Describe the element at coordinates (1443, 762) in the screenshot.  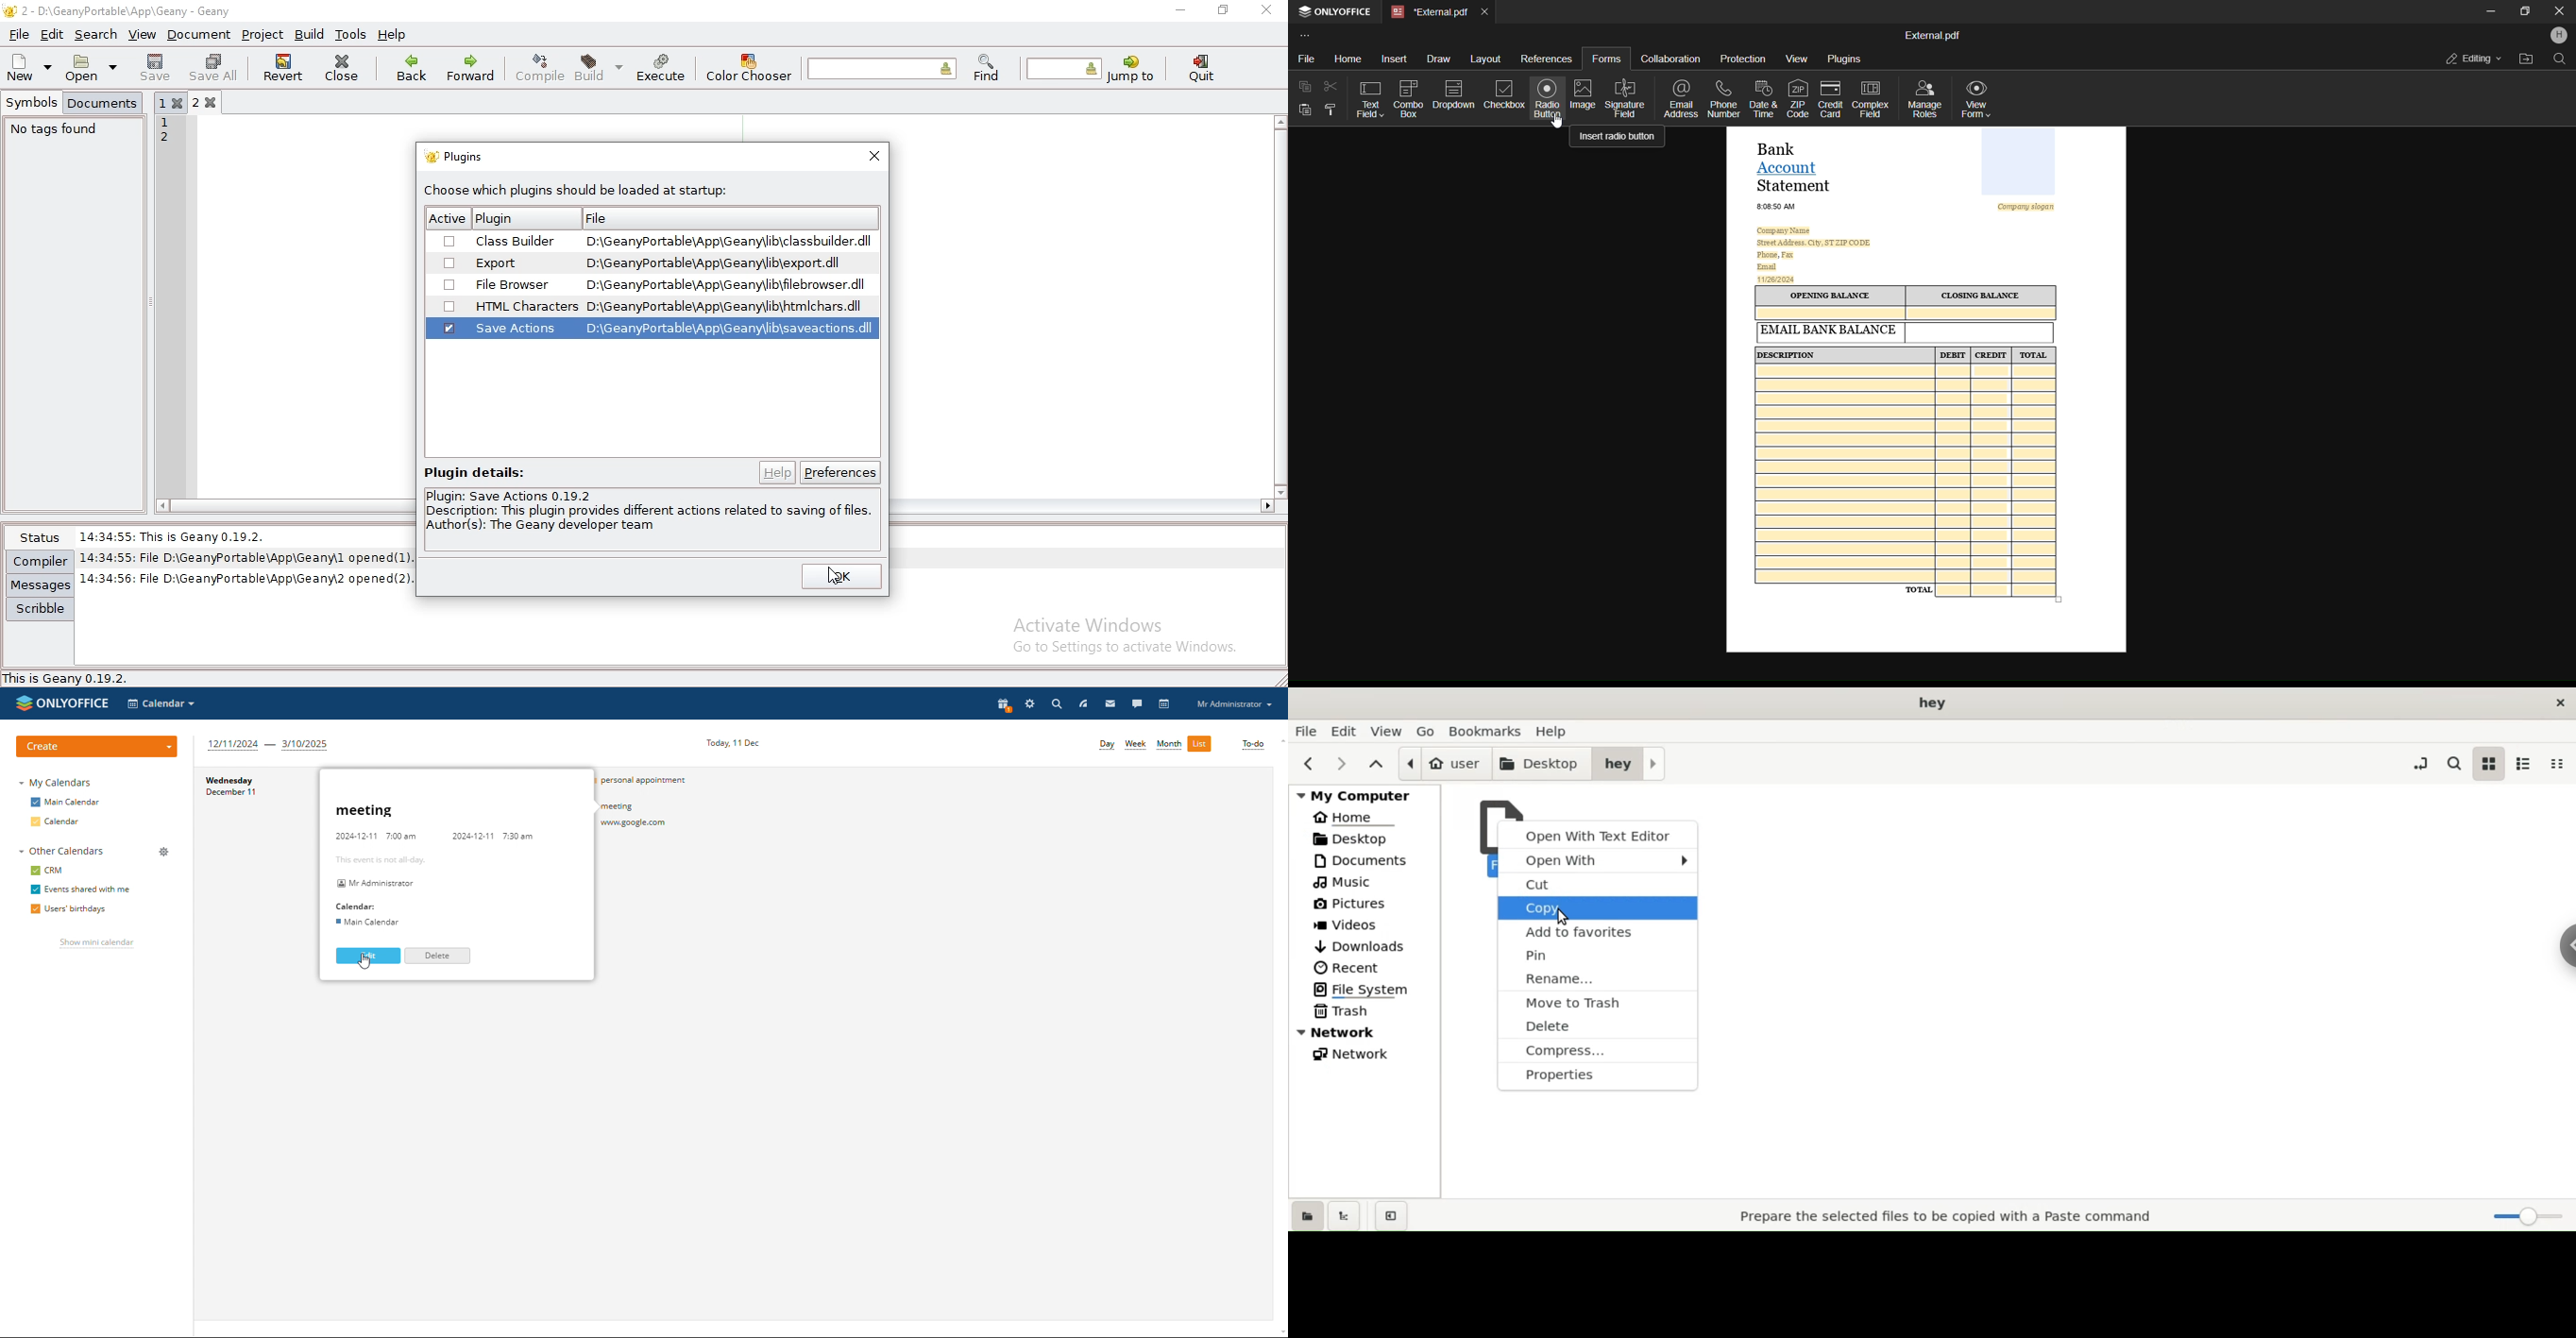
I see `user` at that location.